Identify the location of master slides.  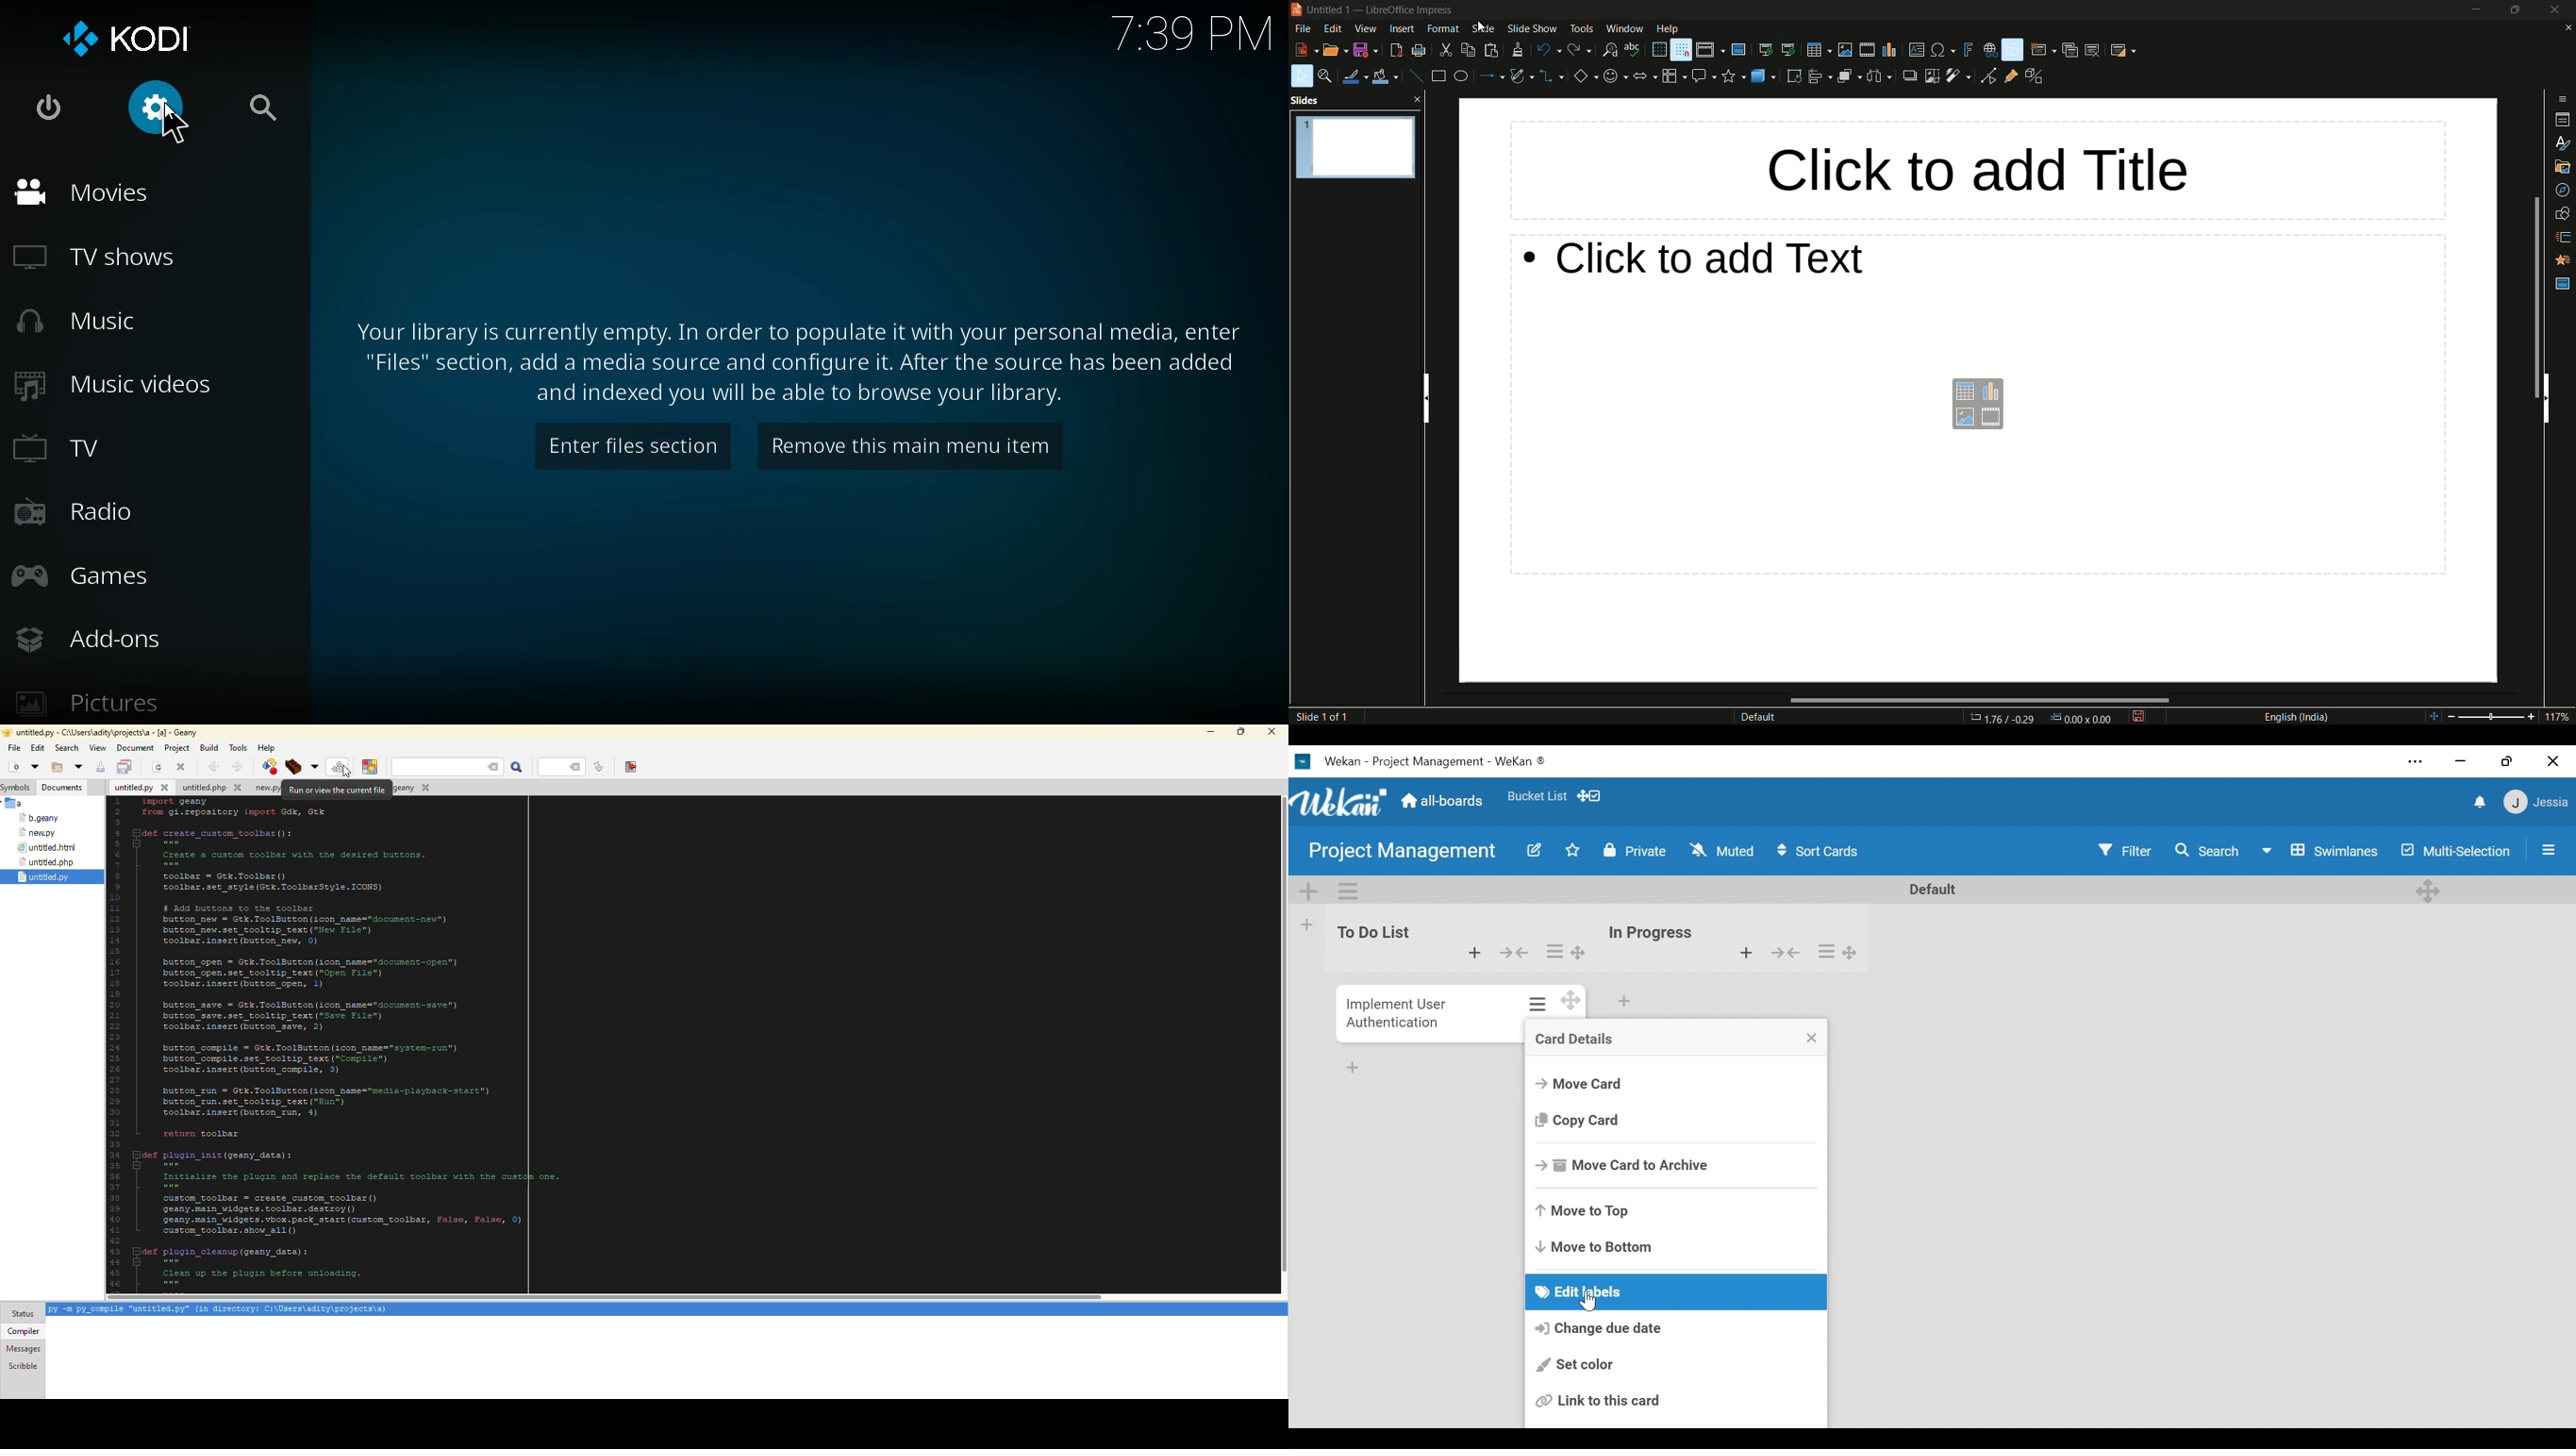
(2563, 284).